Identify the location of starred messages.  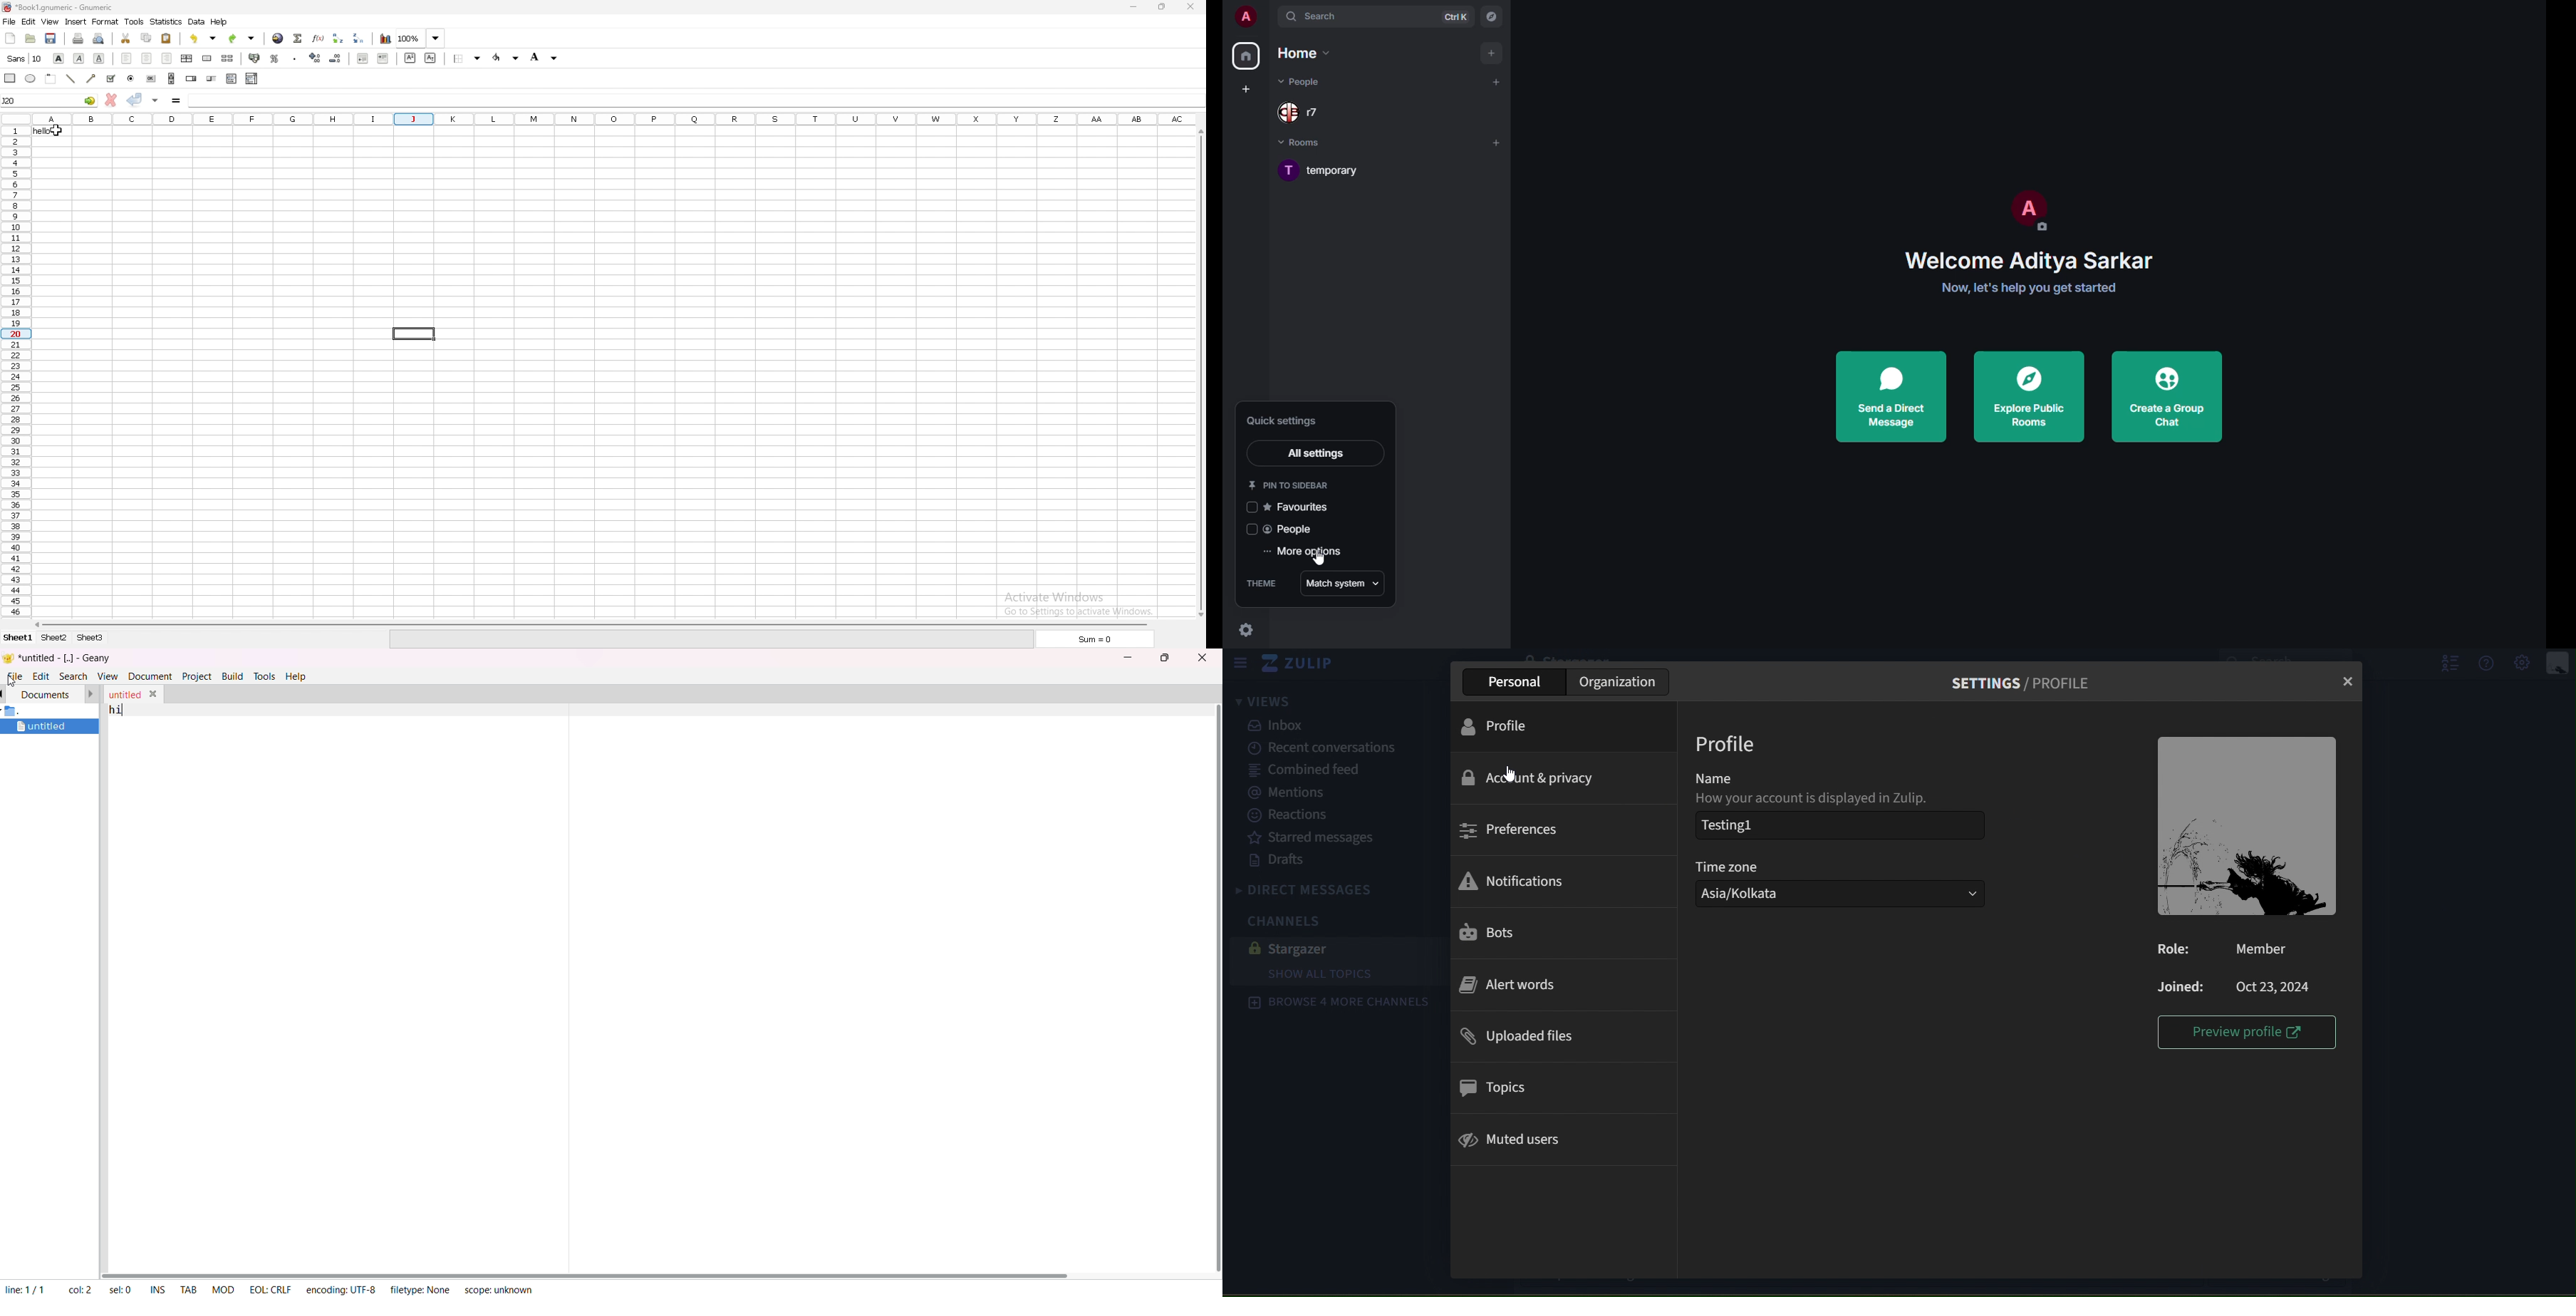
(1311, 836).